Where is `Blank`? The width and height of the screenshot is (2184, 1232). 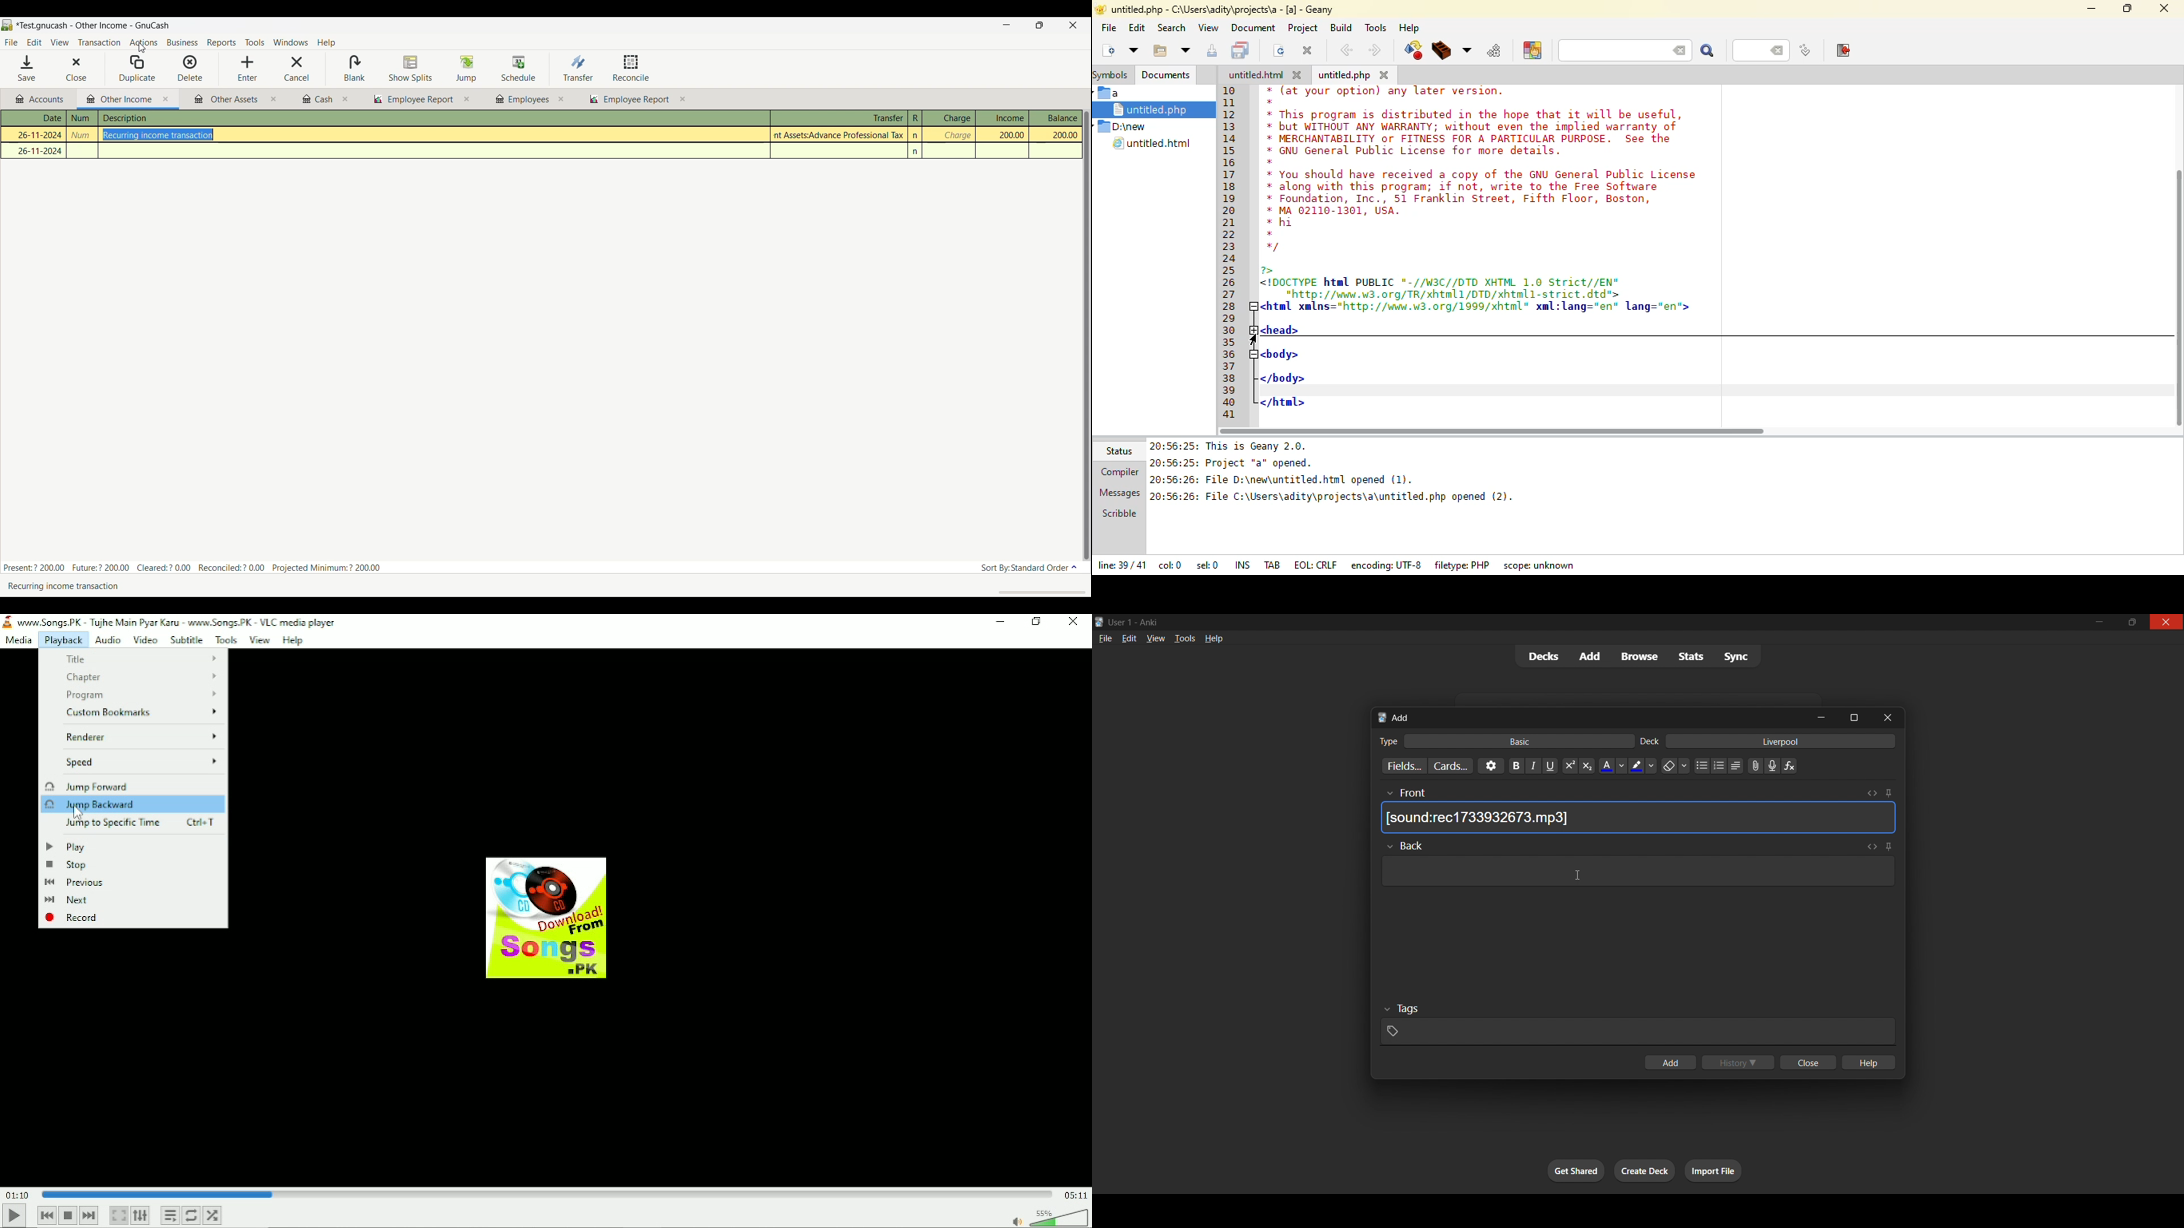 Blank is located at coordinates (354, 69).